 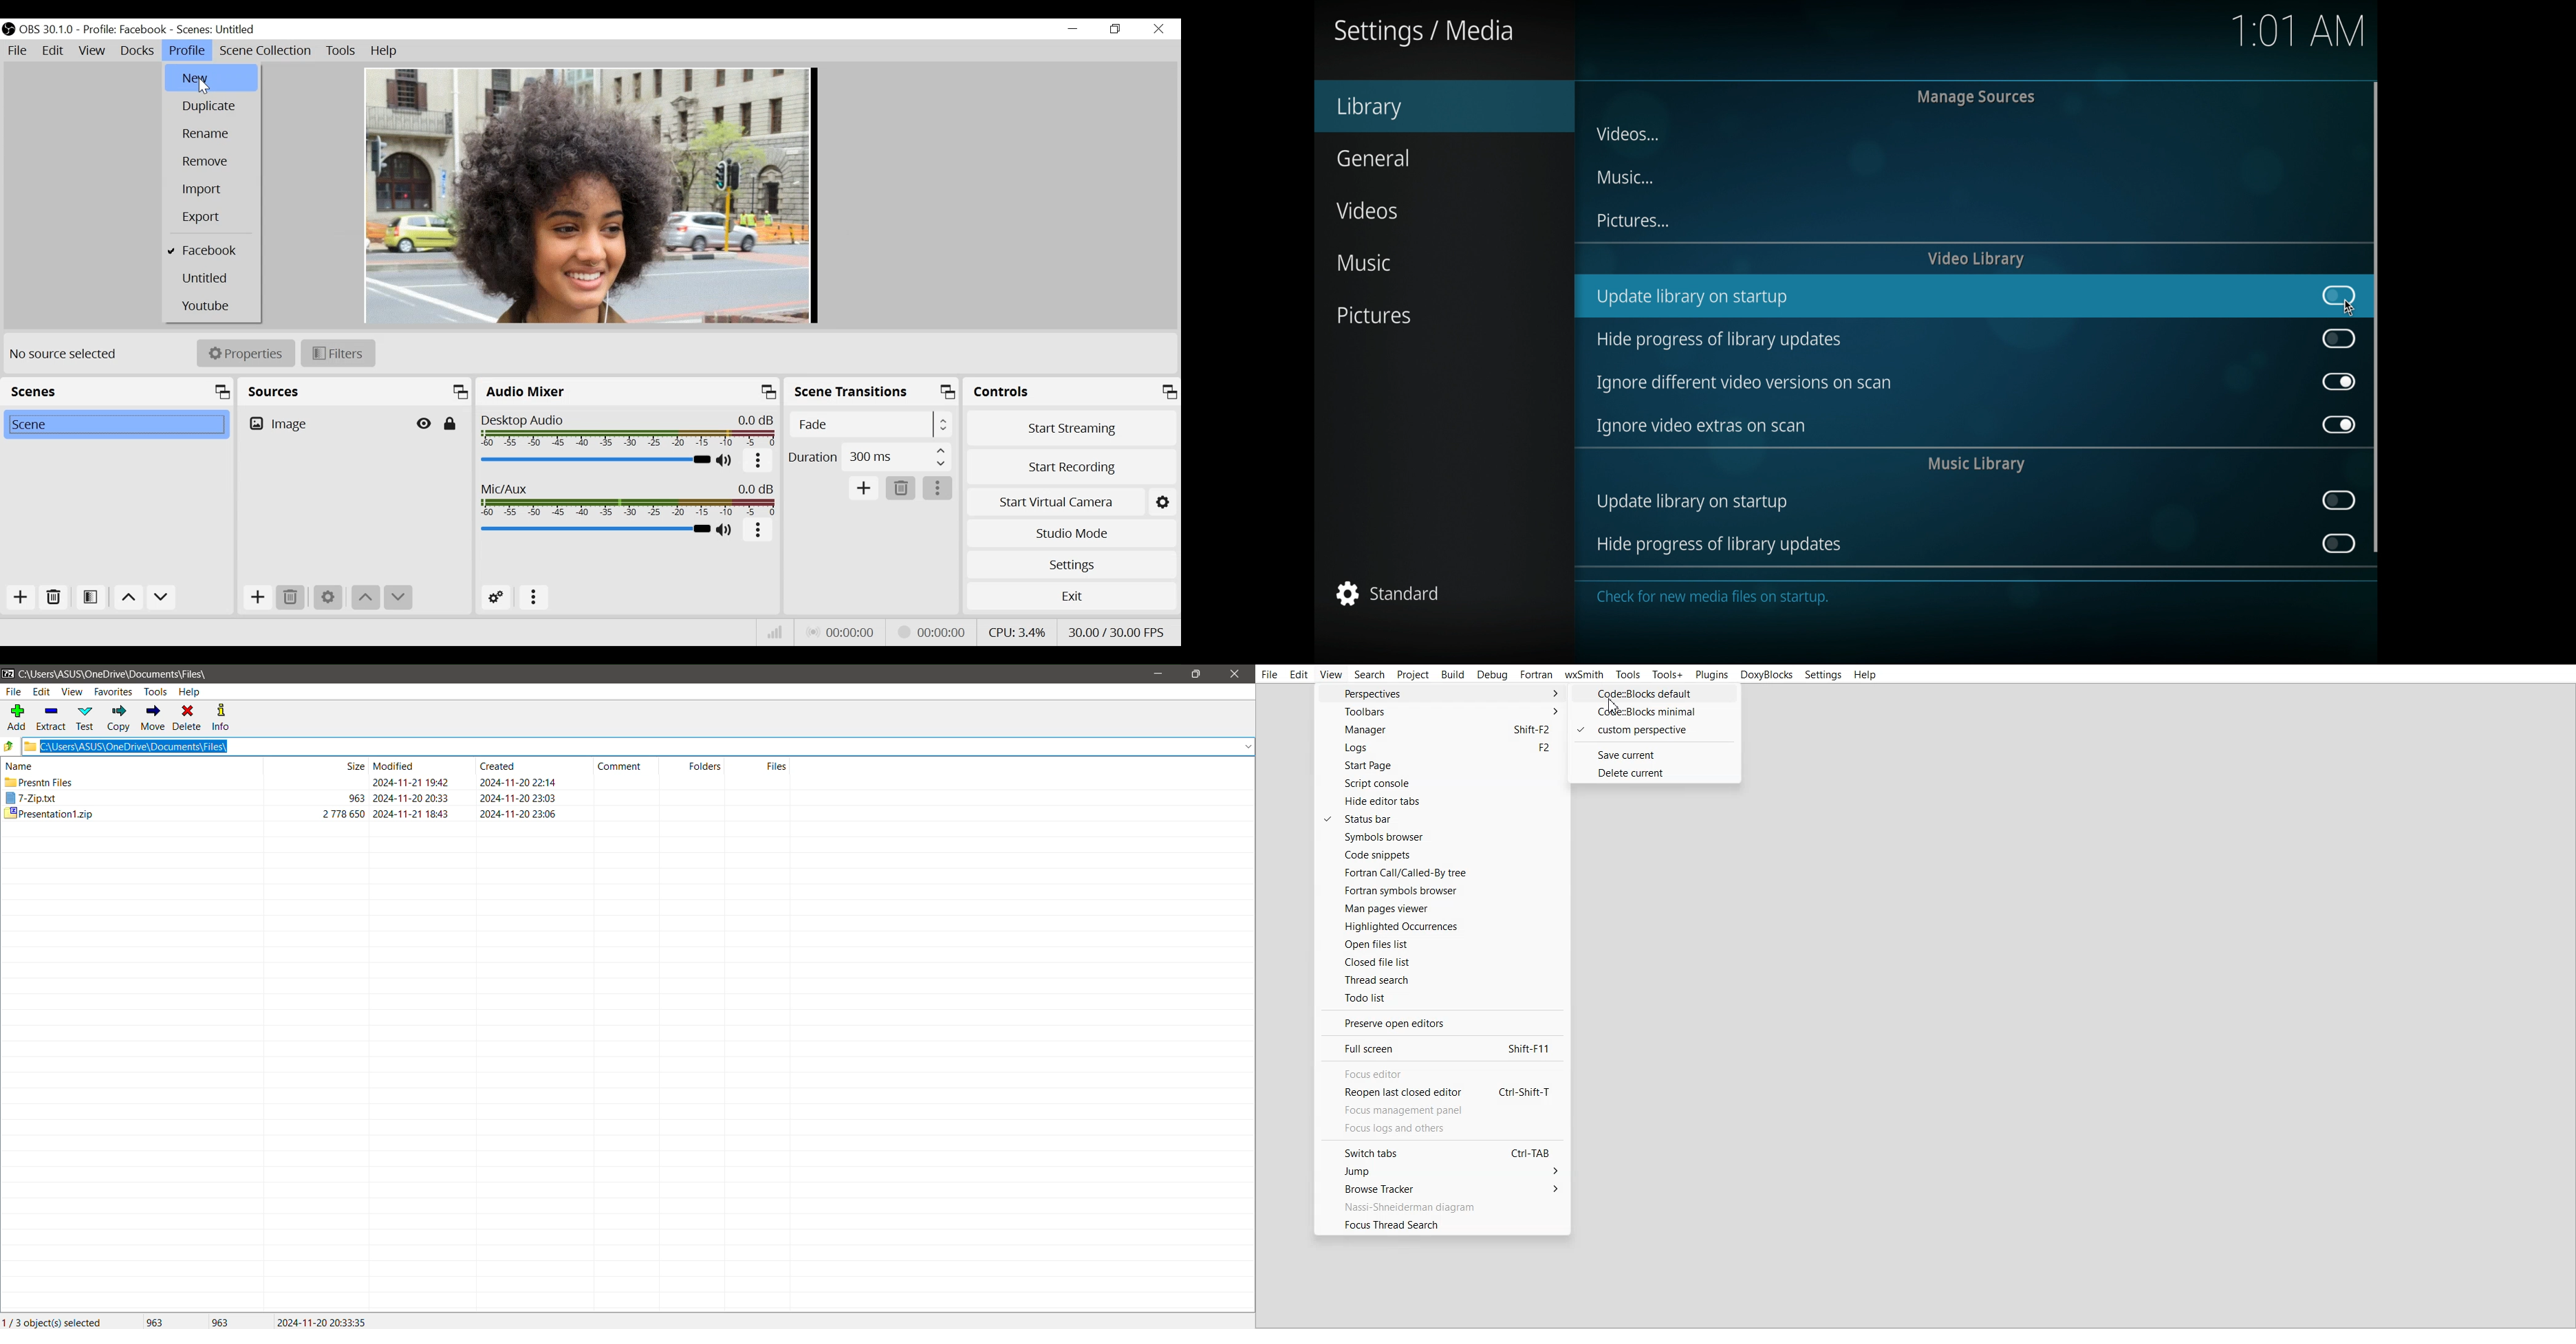 I want to click on ignore different video versions on scan, so click(x=1743, y=383).